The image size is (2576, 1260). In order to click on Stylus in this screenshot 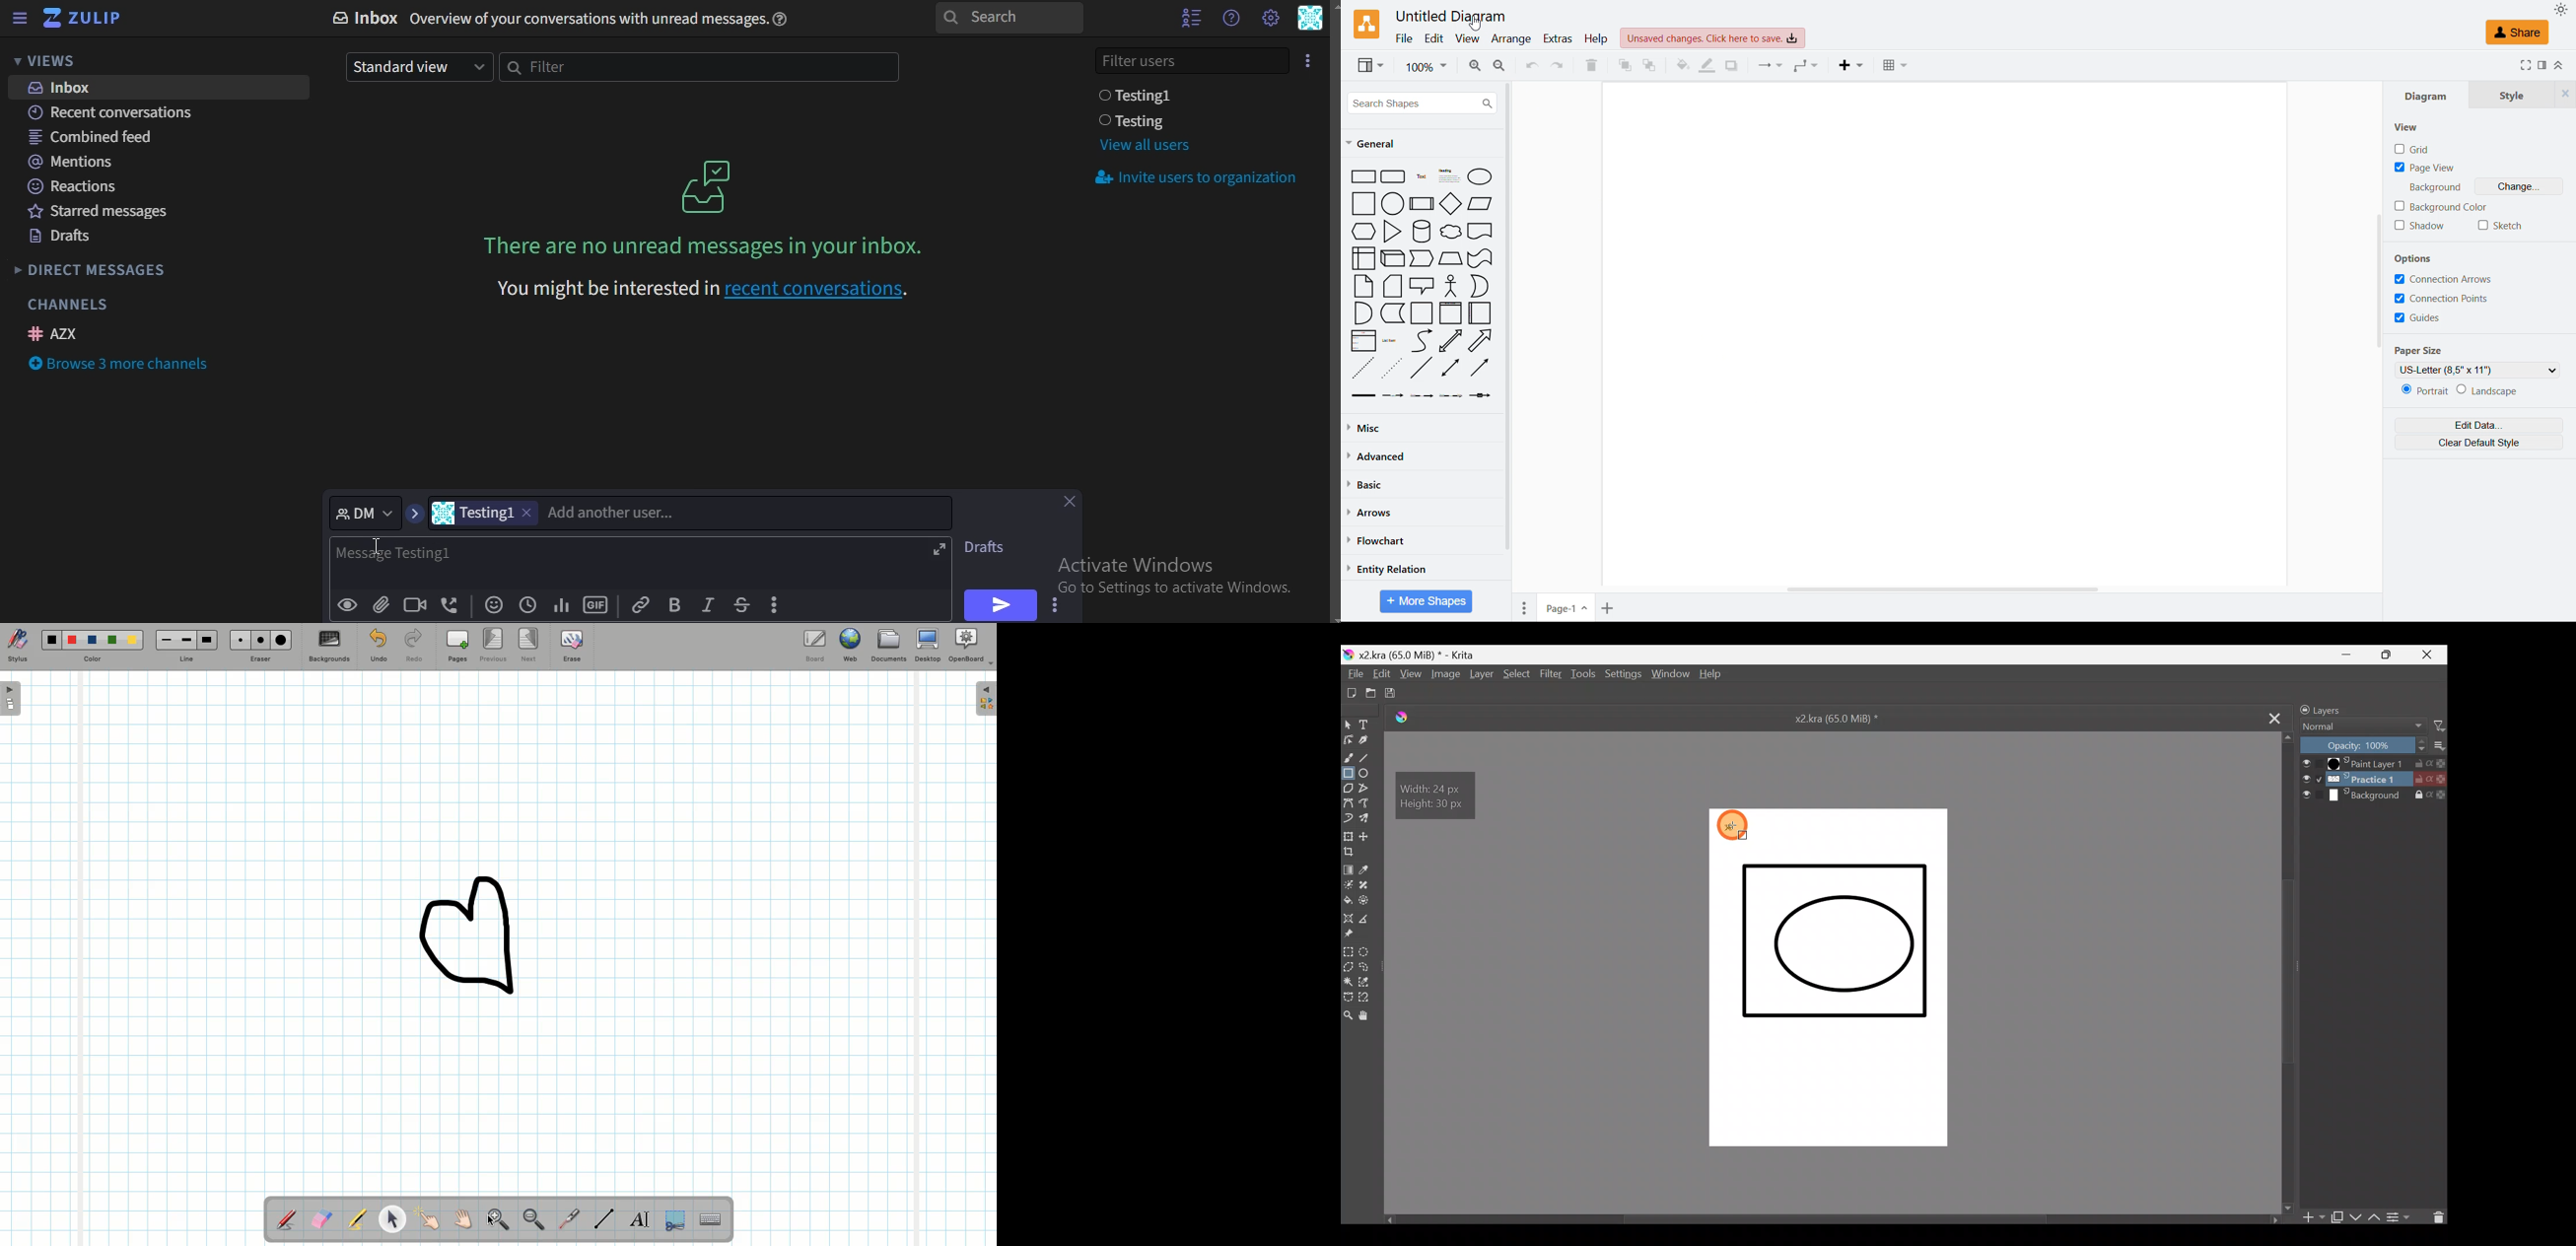, I will do `click(286, 1219)`.